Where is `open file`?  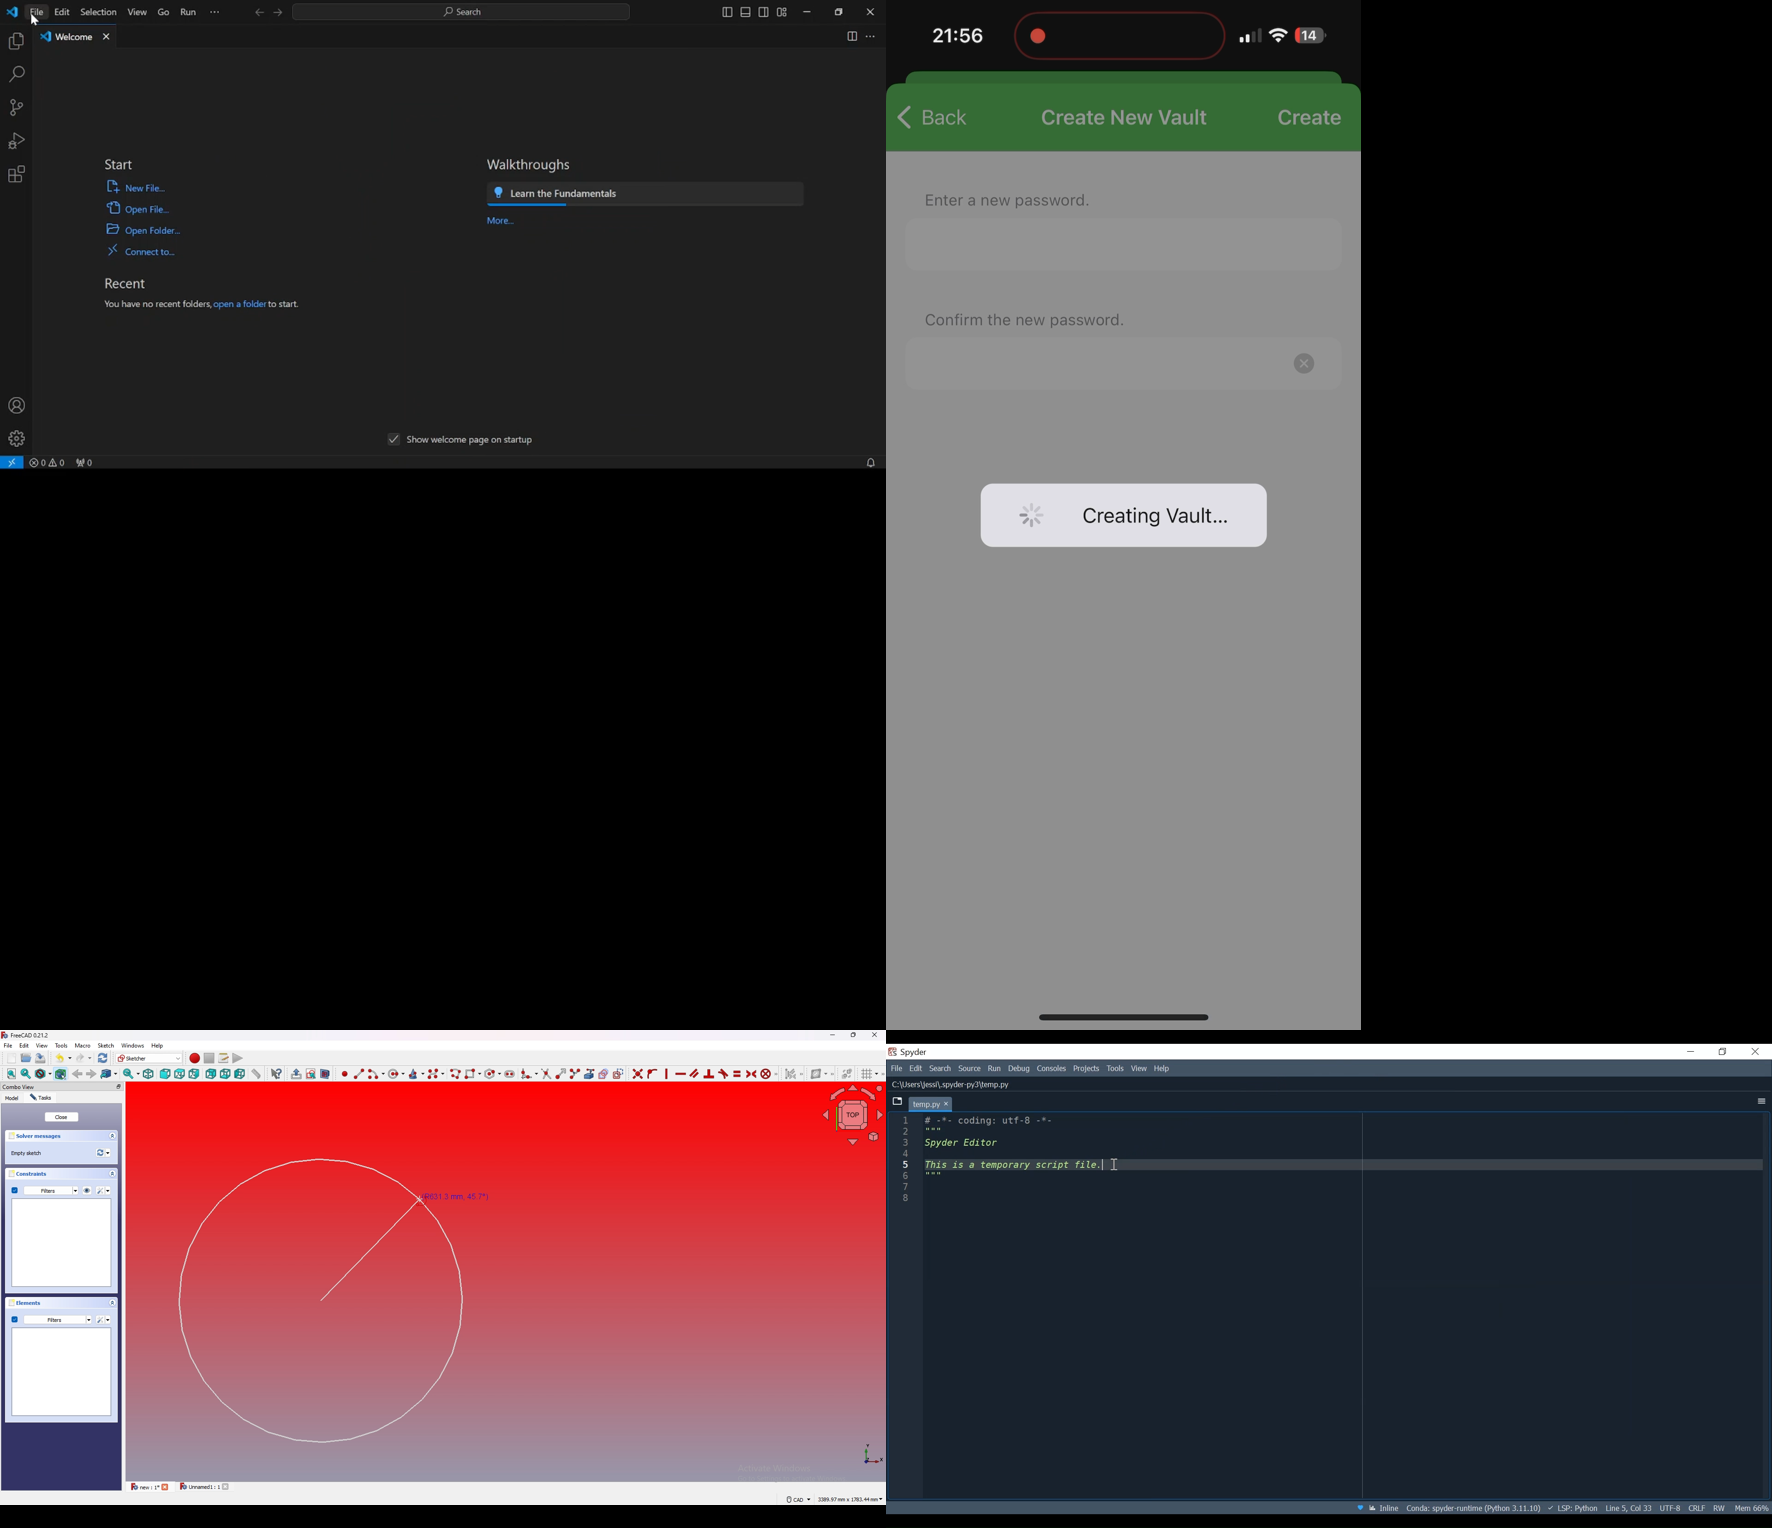 open file is located at coordinates (139, 209).